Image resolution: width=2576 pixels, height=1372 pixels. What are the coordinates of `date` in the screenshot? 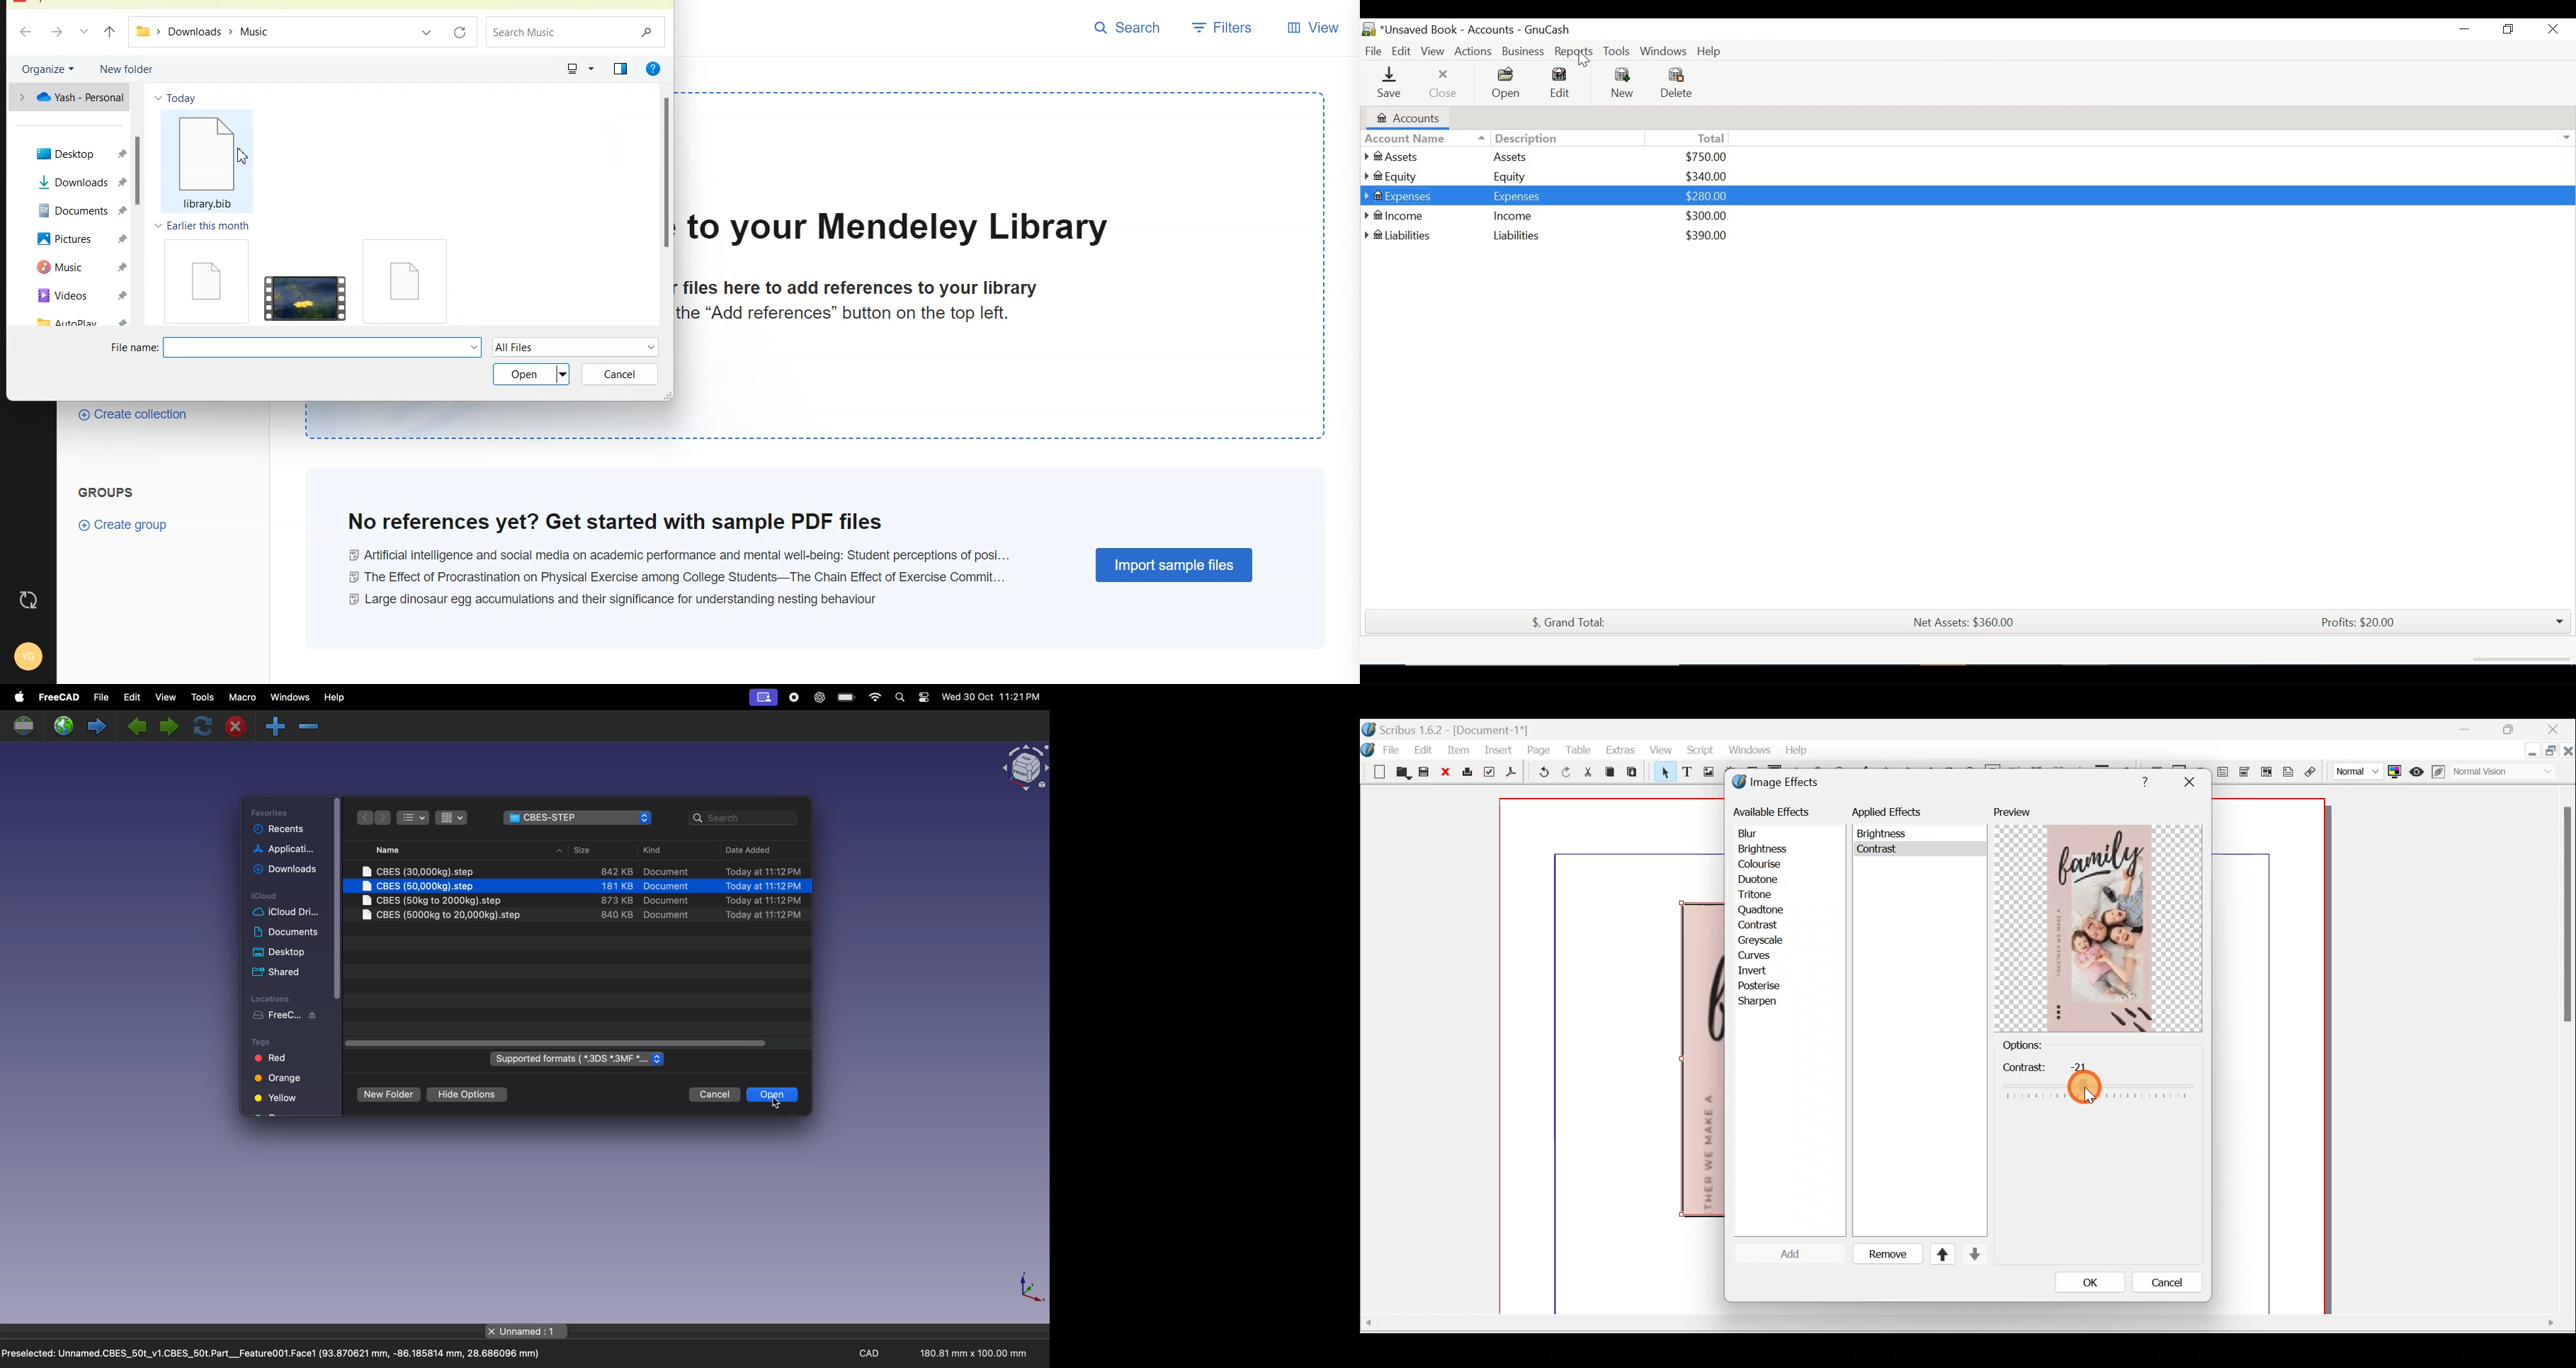 It's located at (759, 851).